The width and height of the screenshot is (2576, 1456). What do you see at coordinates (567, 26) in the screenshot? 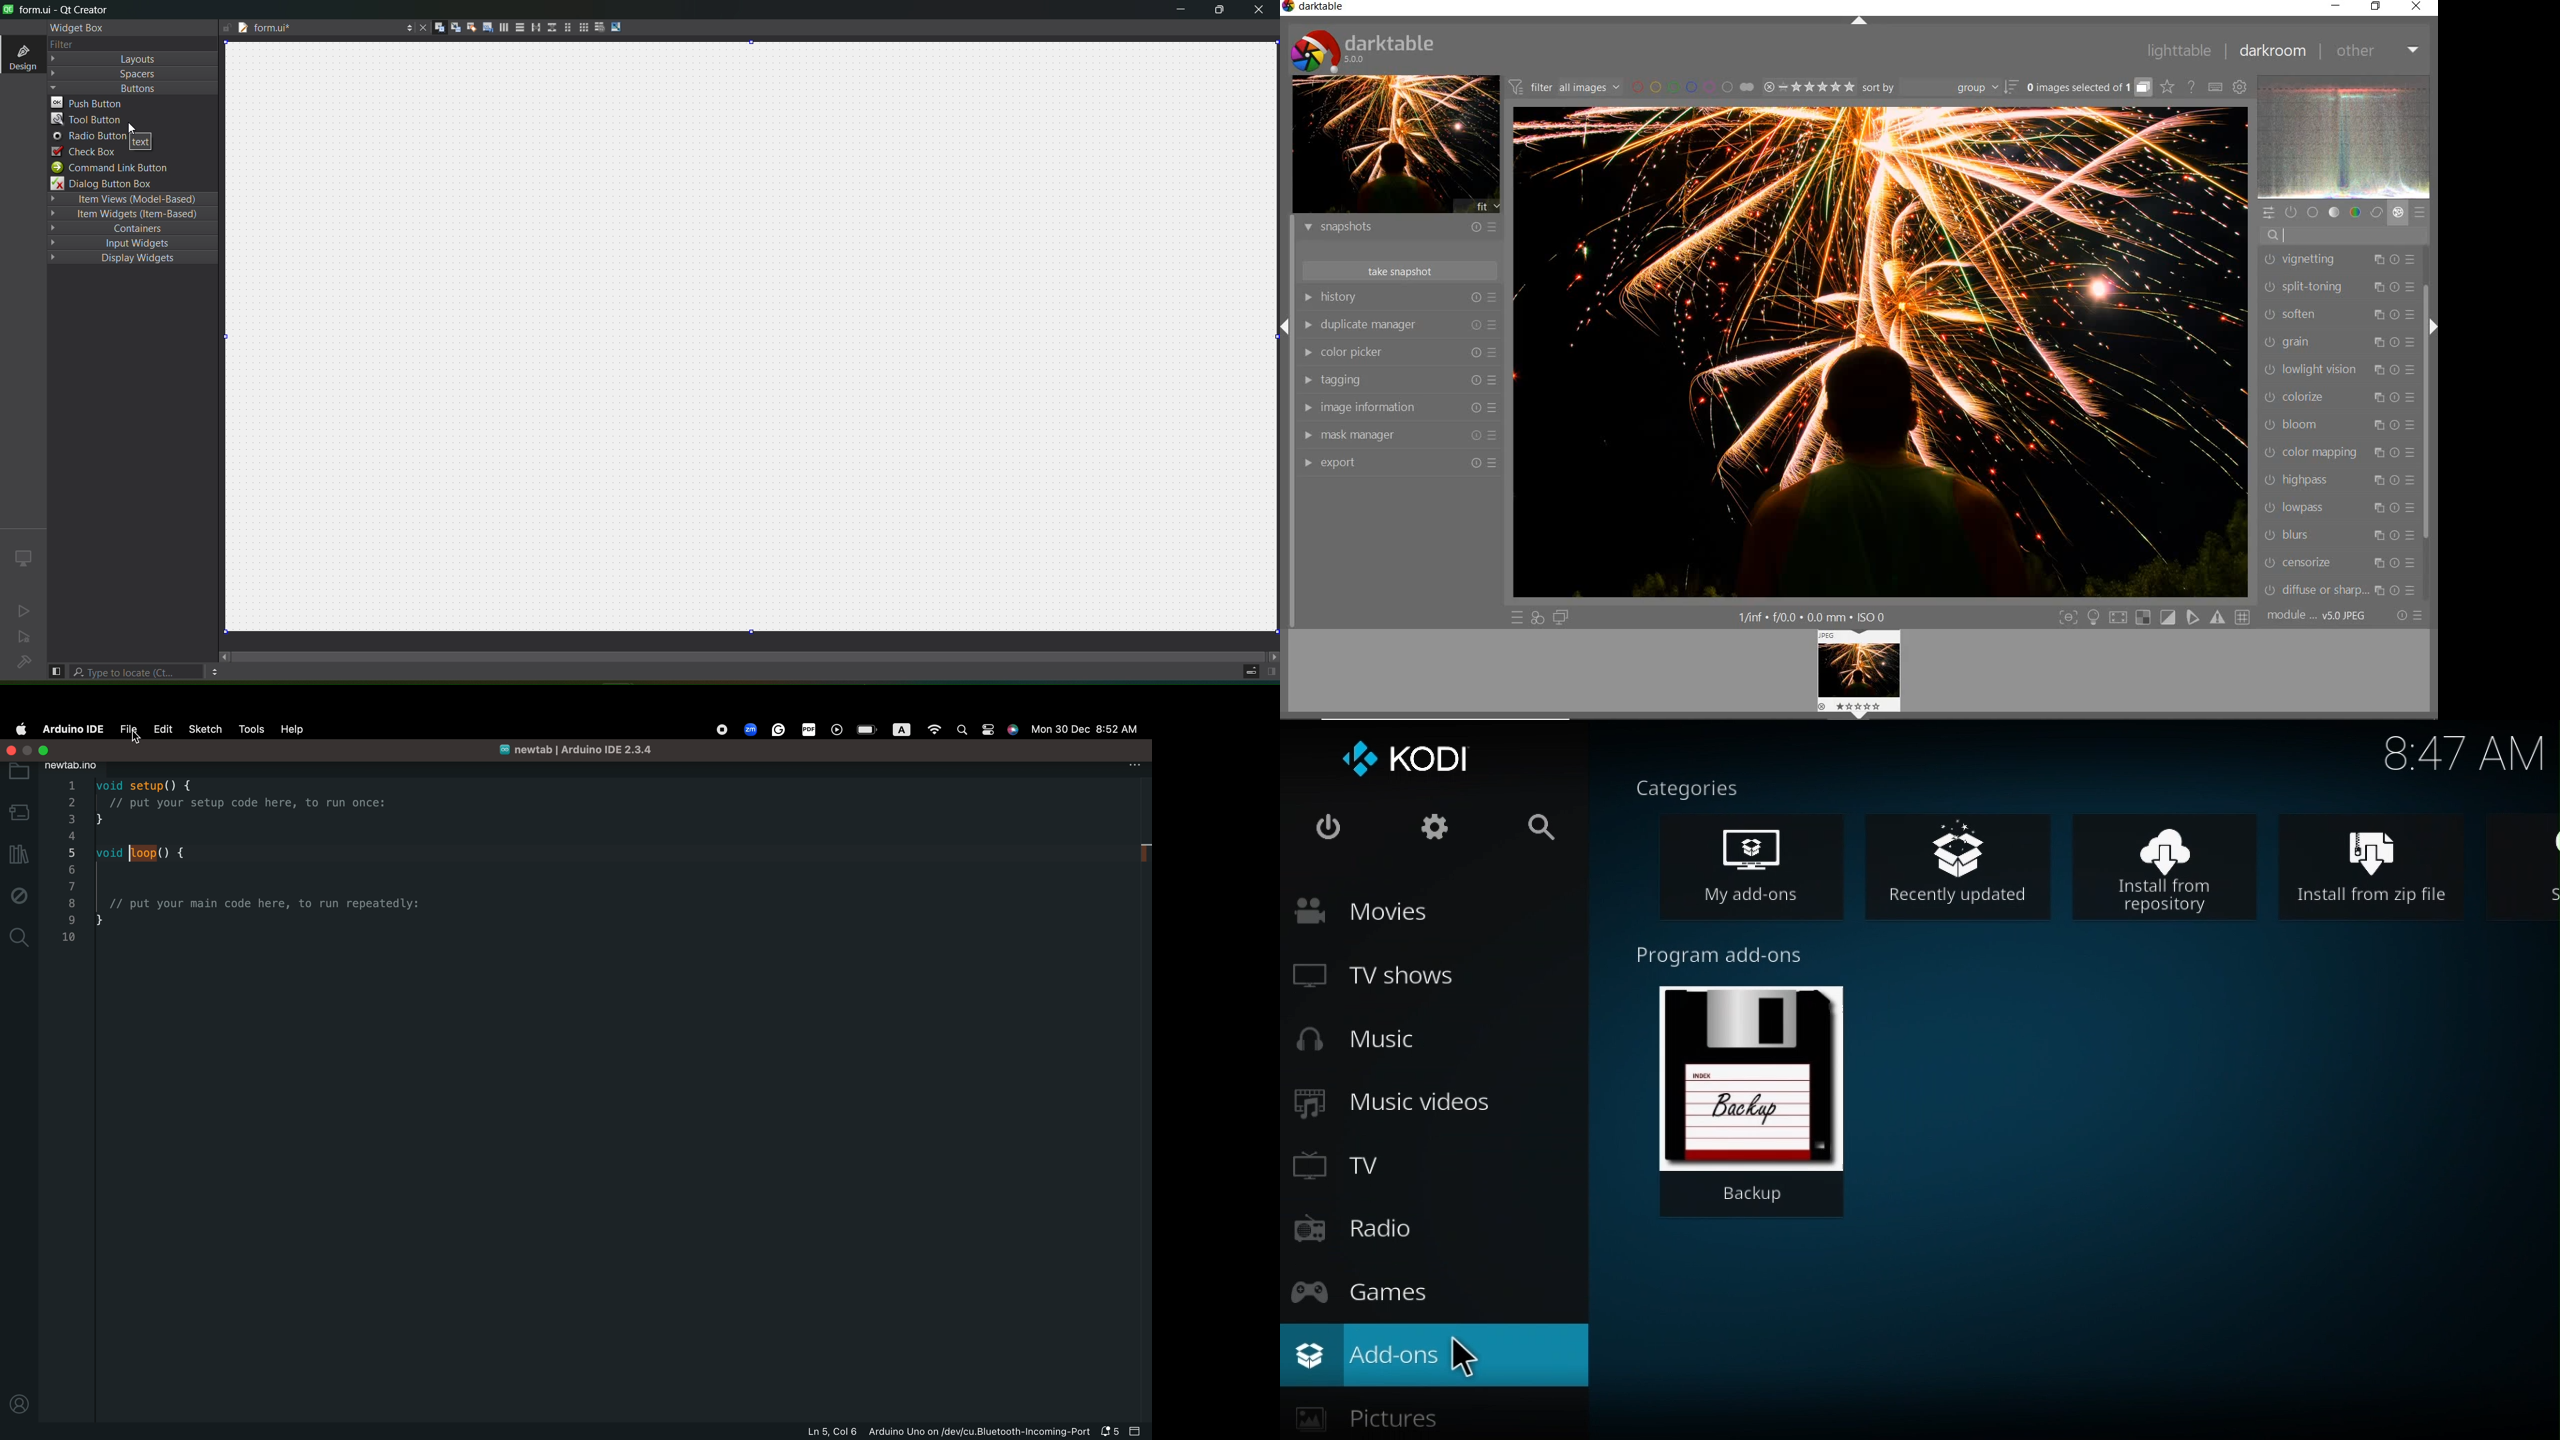
I see `layout in a form layout` at bounding box center [567, 26].